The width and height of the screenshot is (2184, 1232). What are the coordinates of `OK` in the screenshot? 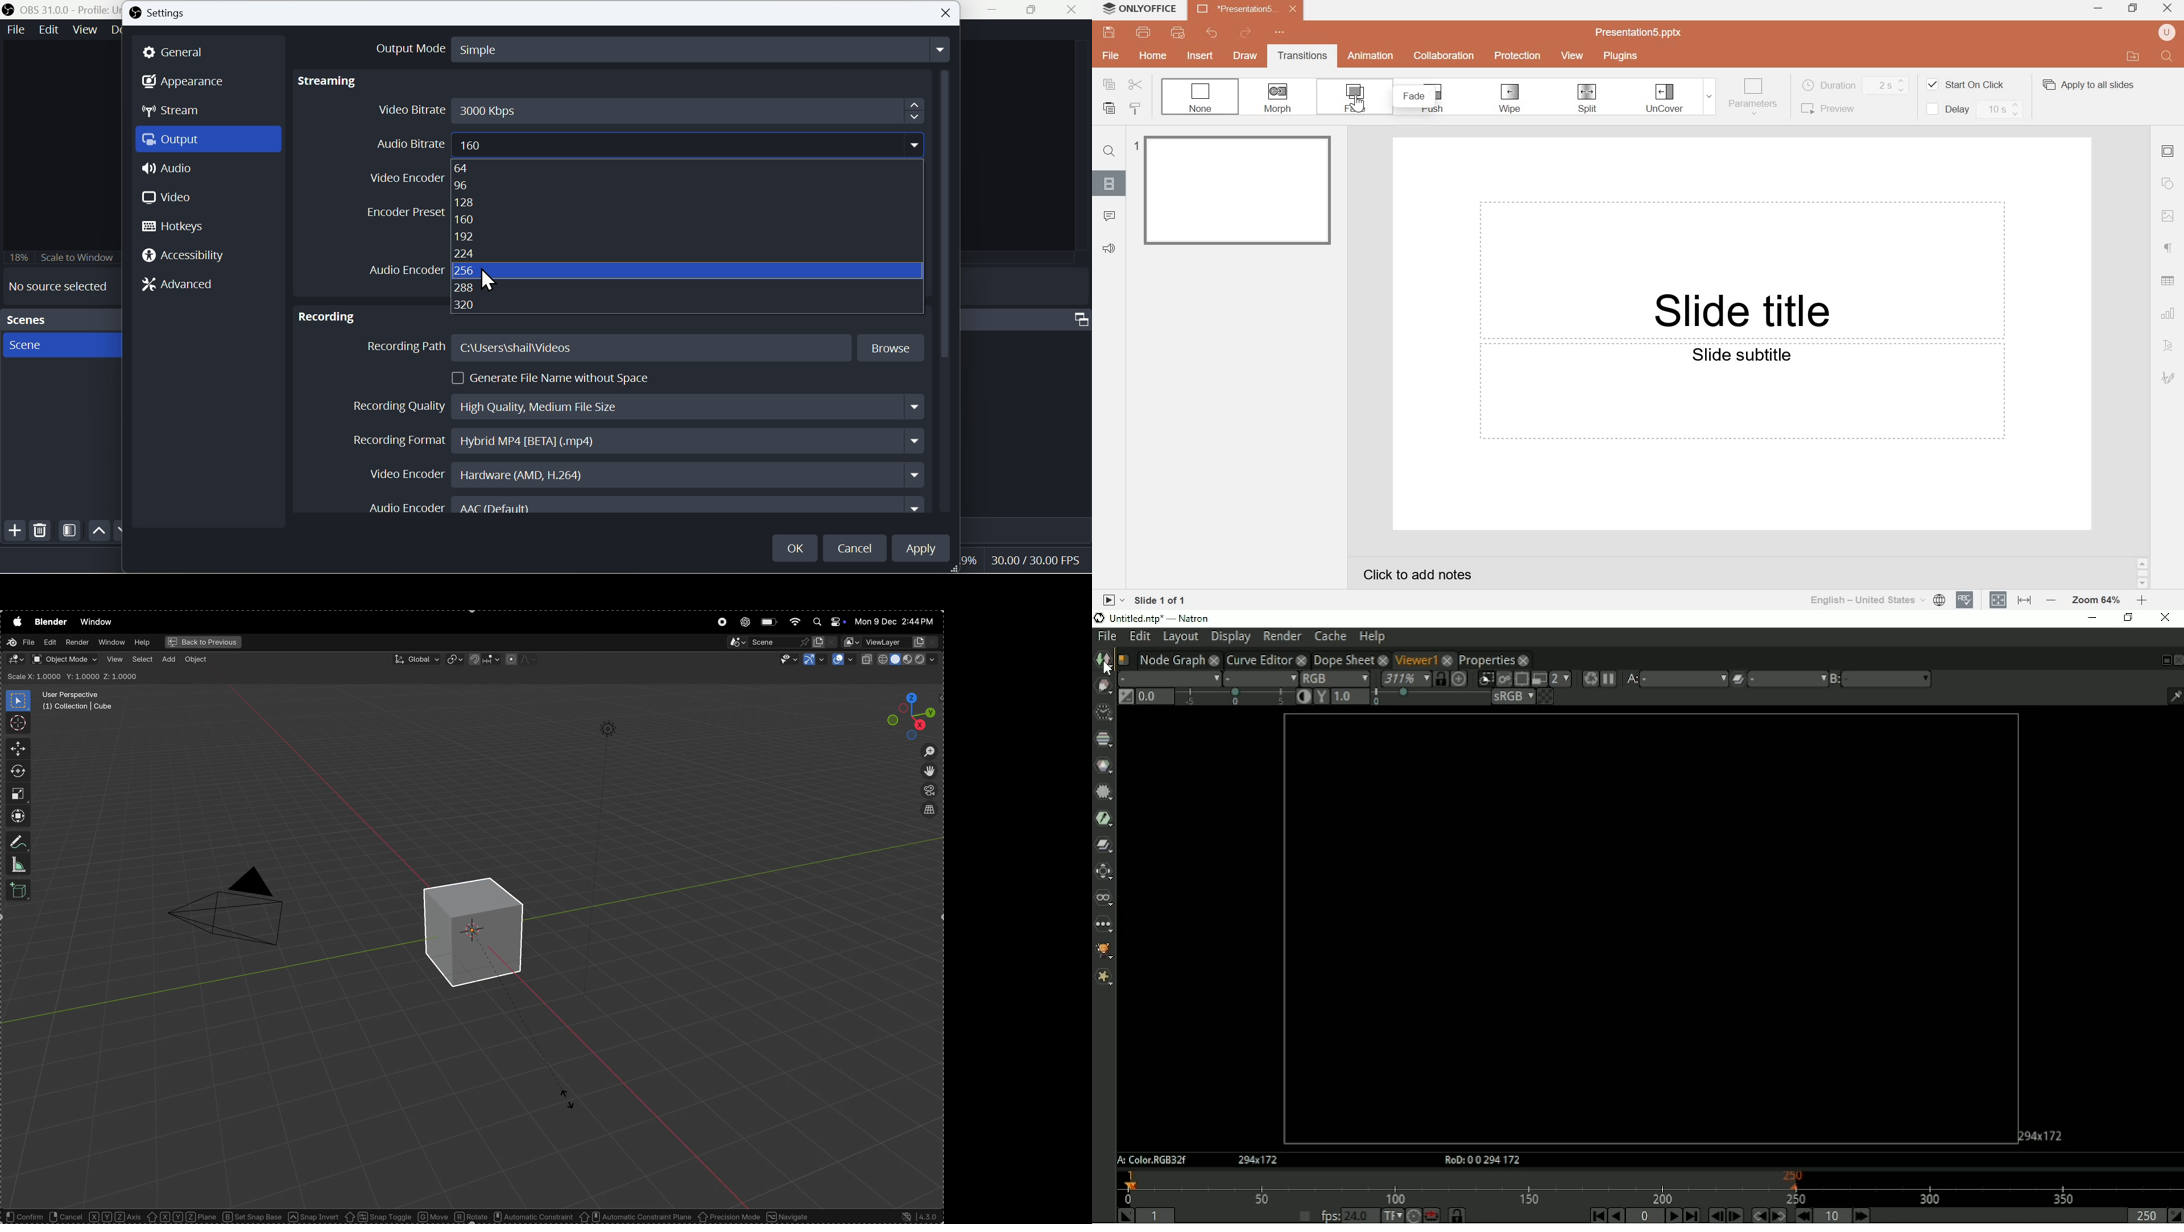 It's located at (796, 545).